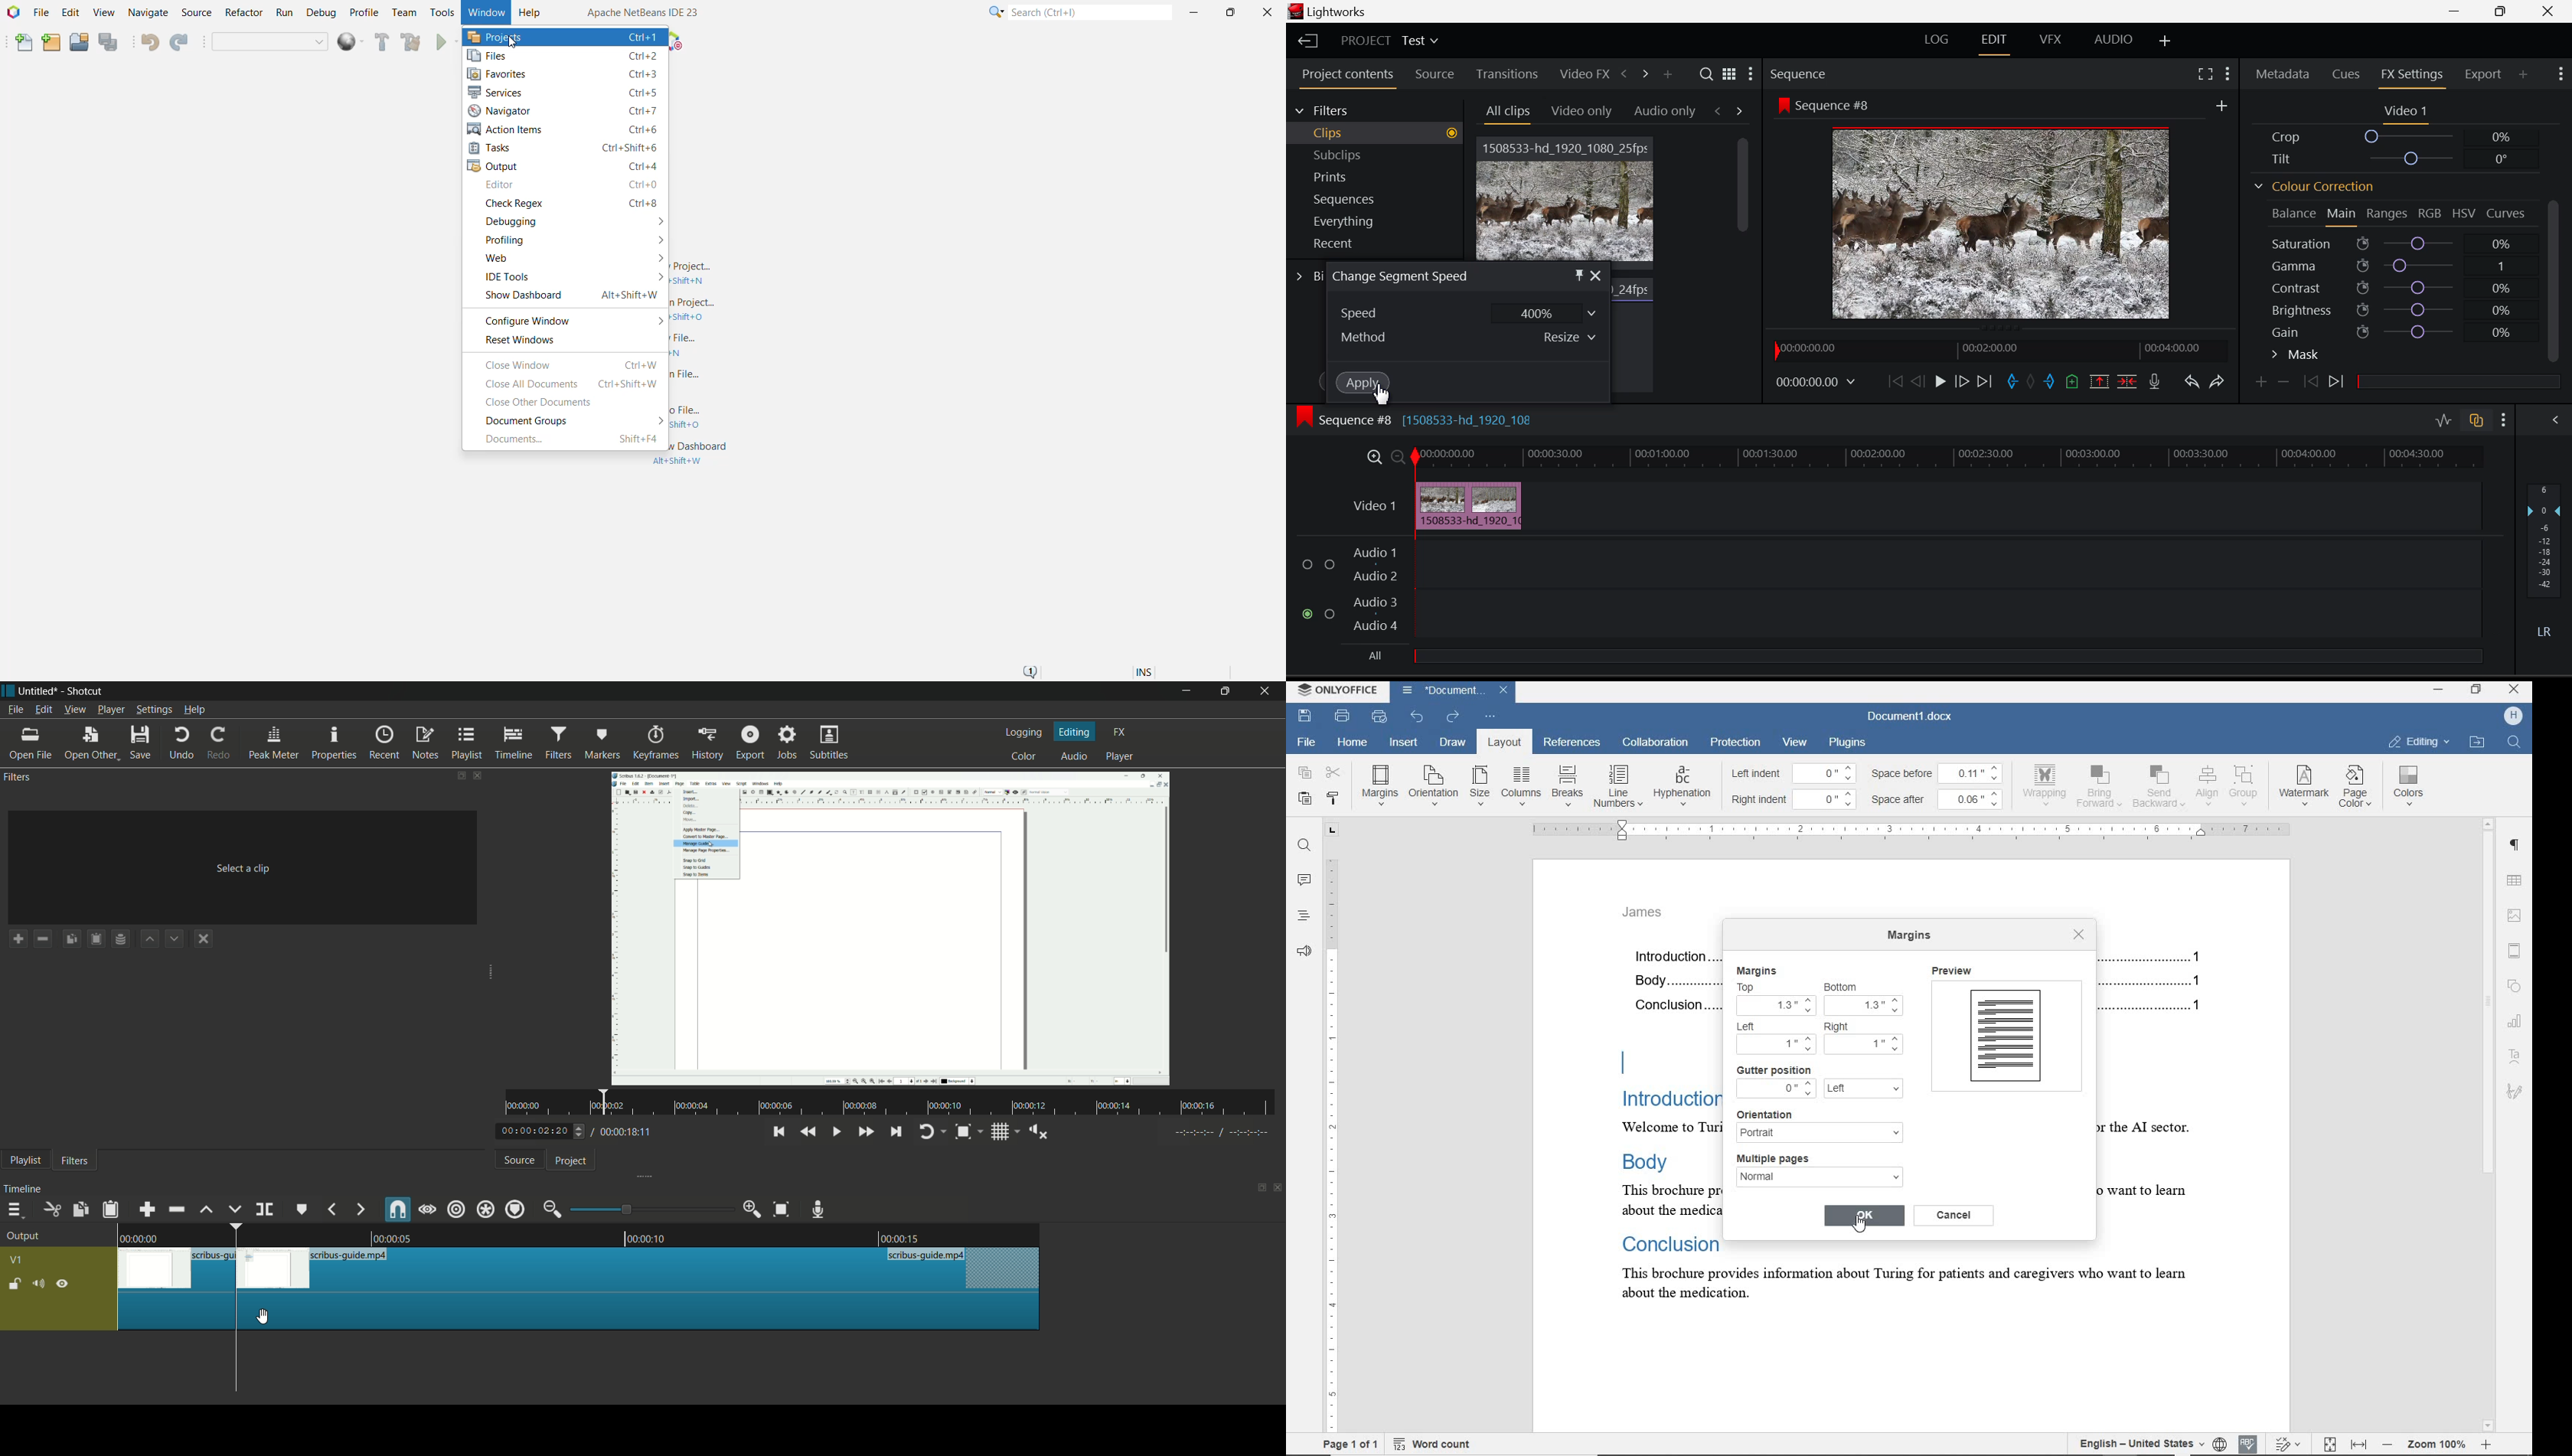 This screenshot has height=1456, width=2576. I want to click on document name, so click(1911, 717).